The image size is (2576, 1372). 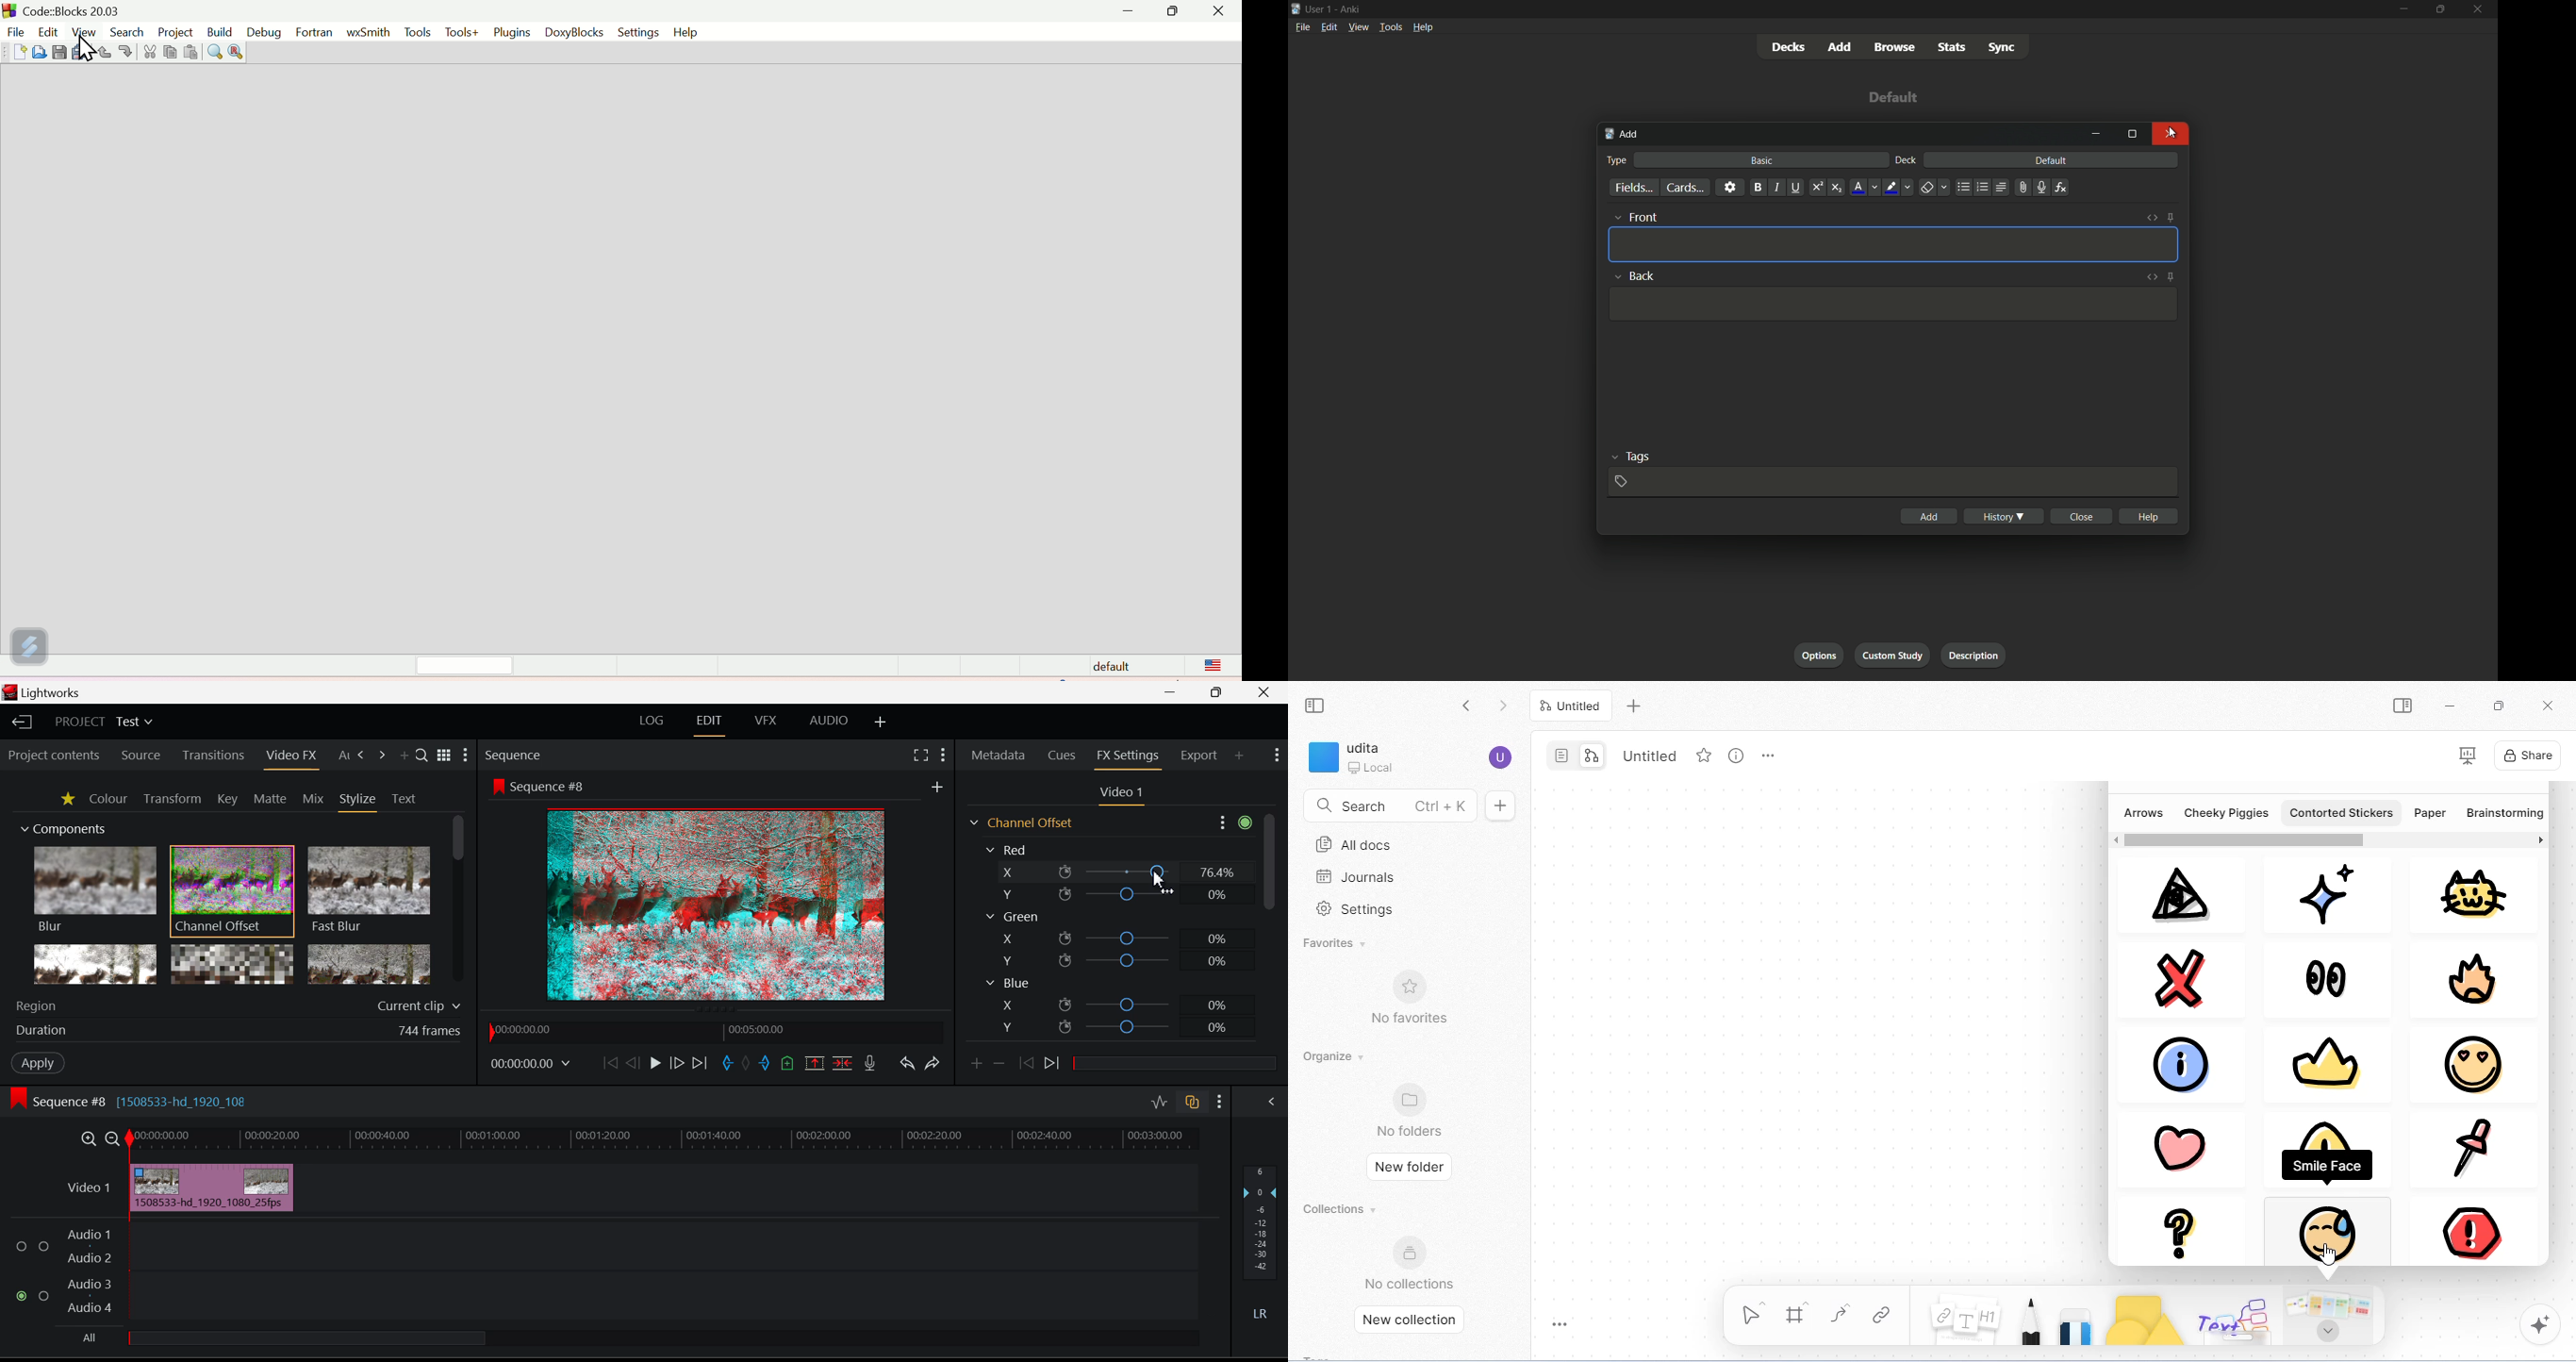 What do you see at coordinates (1632, 274) in the screenshot?
I see `back` at bounding box center [1632, 274].